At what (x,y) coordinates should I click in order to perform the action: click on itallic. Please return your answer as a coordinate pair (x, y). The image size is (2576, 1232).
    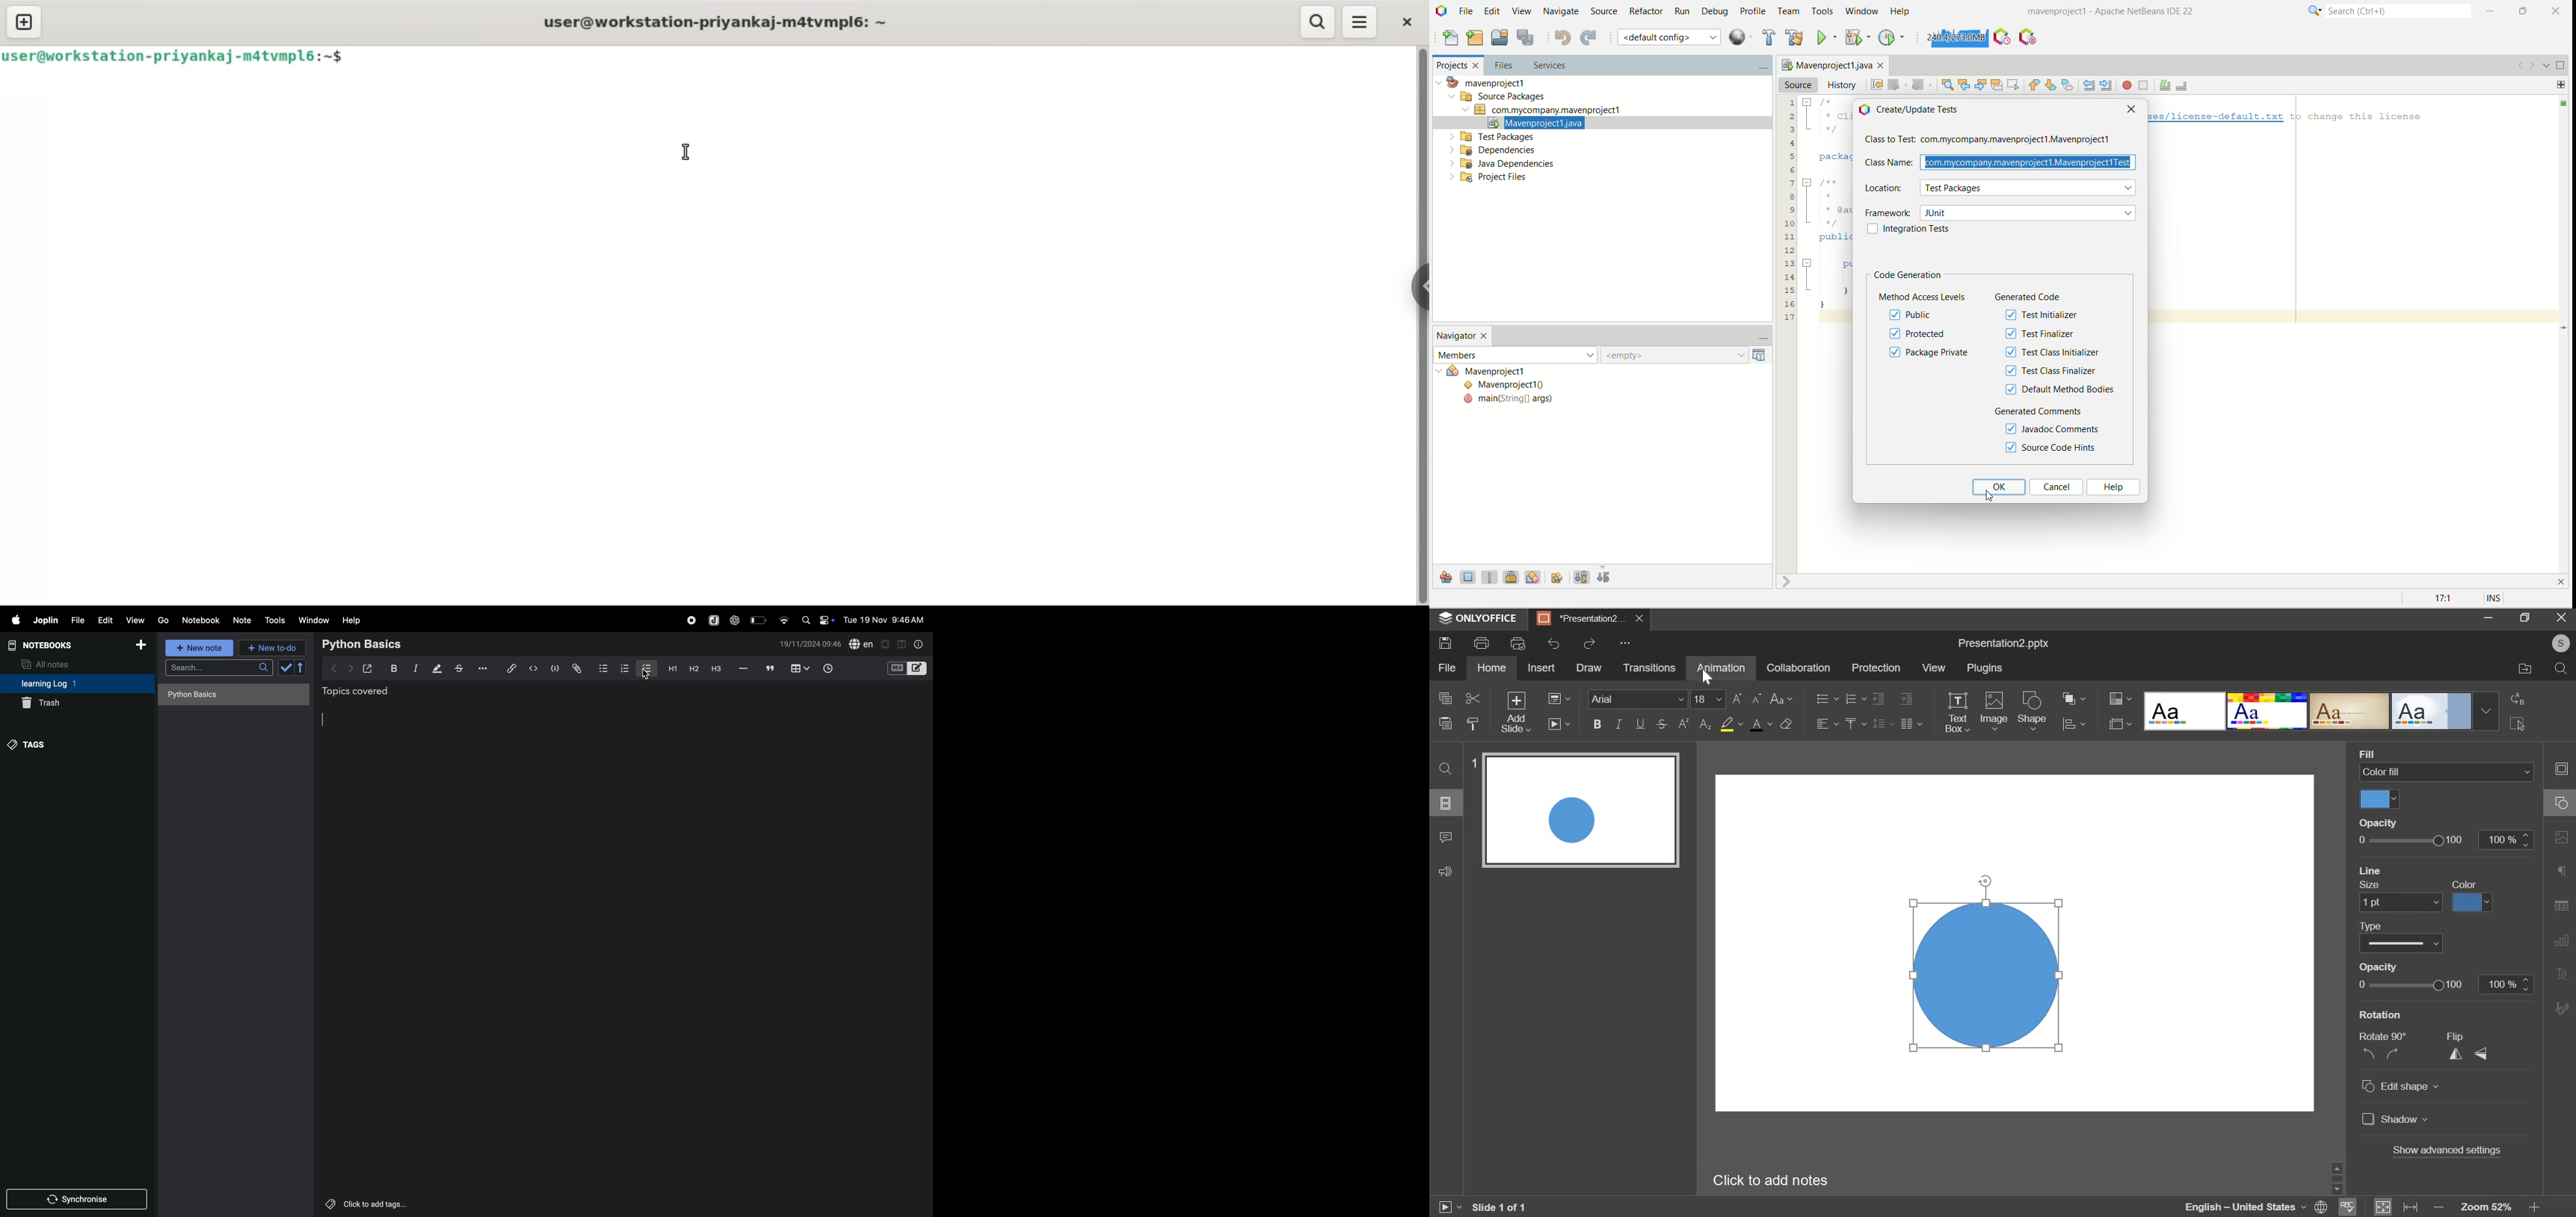
    Looking at the image, I should click on (414, 669).